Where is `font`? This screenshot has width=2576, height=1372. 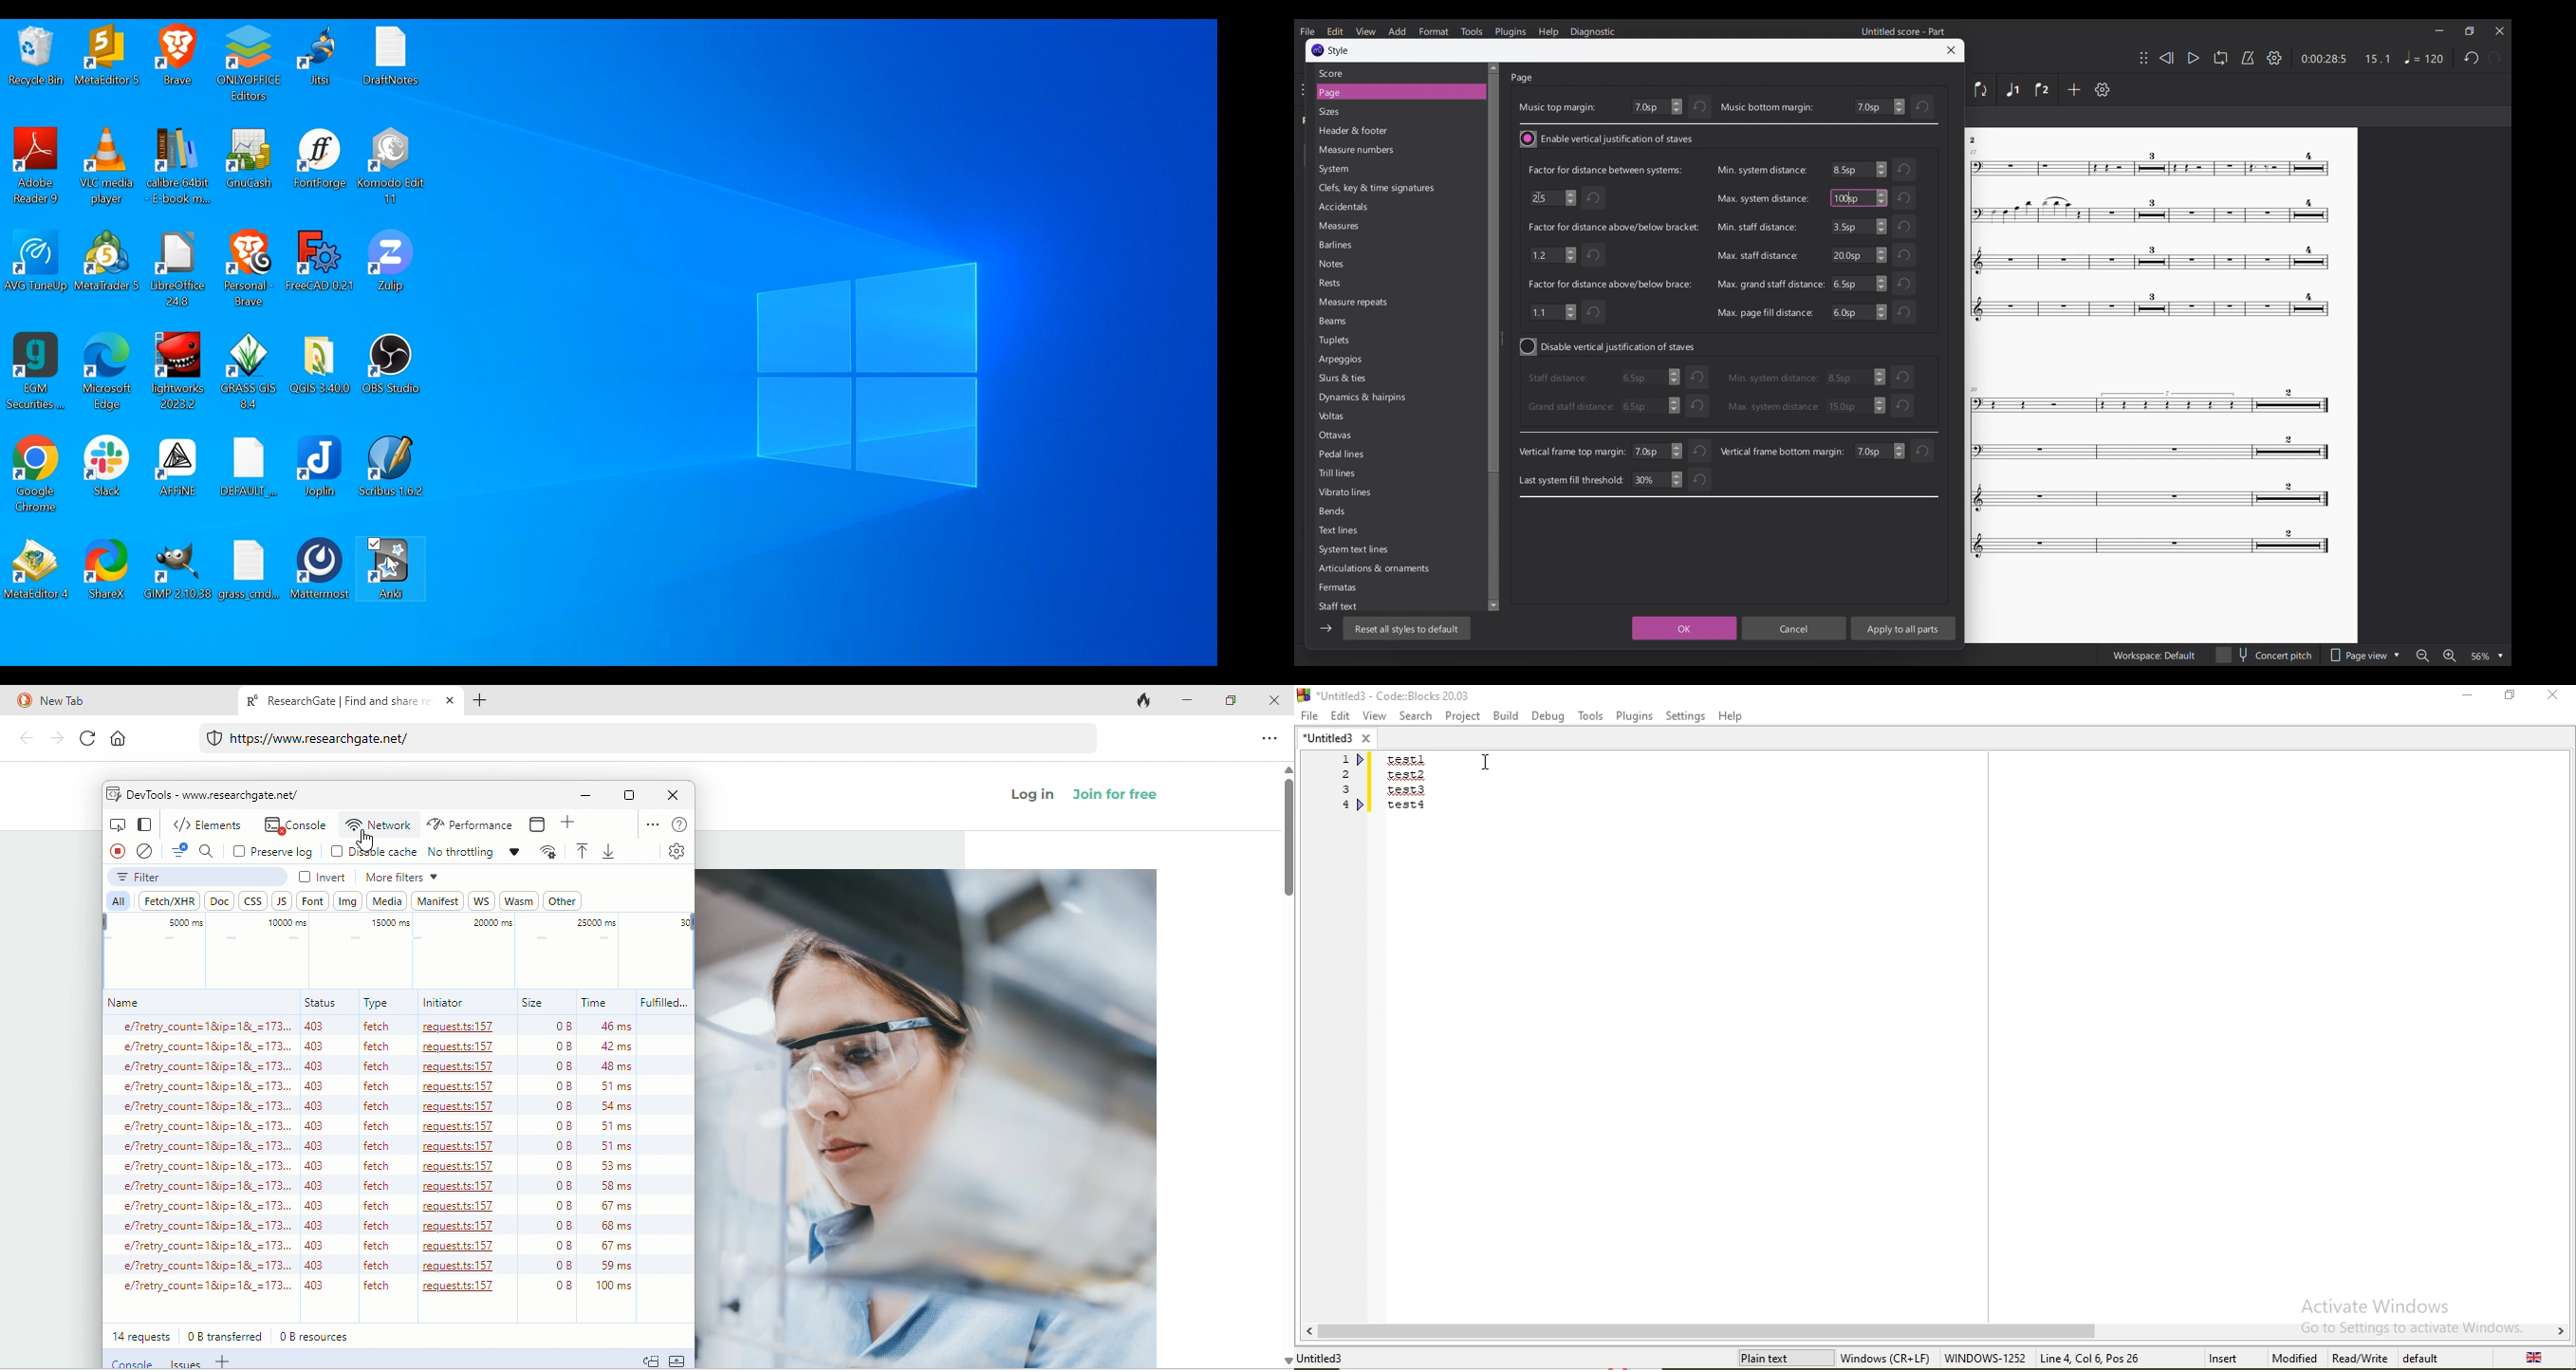
font is located at coordinates (313, 900).